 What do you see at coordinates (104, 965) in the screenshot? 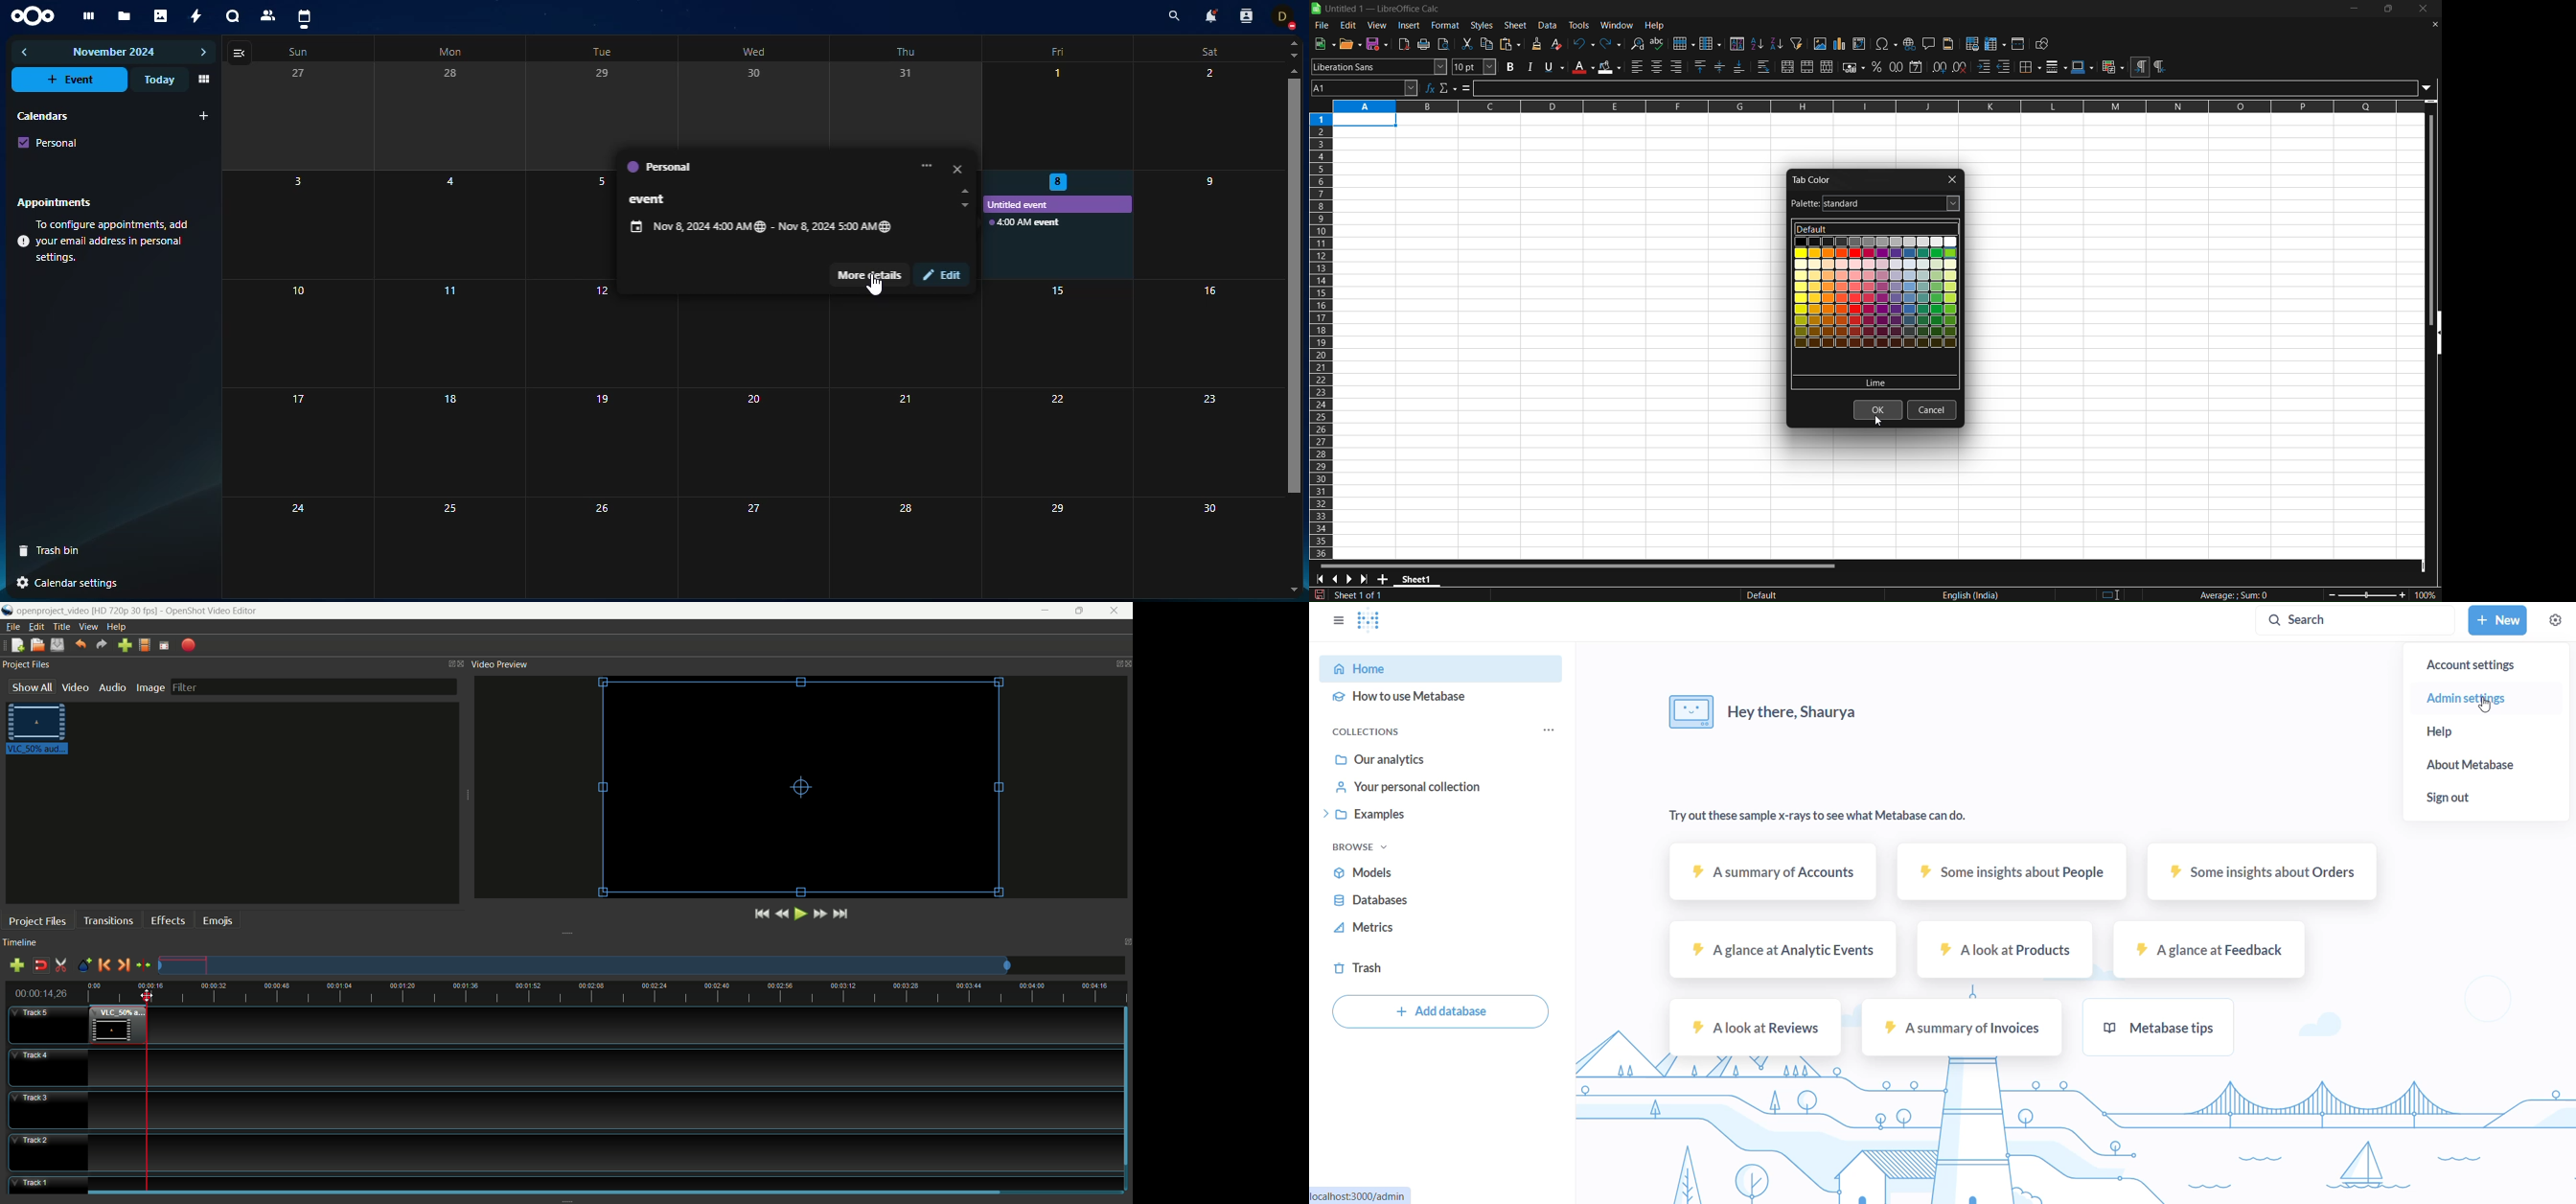
I see `previous marker` at bounding box center [104, 965].